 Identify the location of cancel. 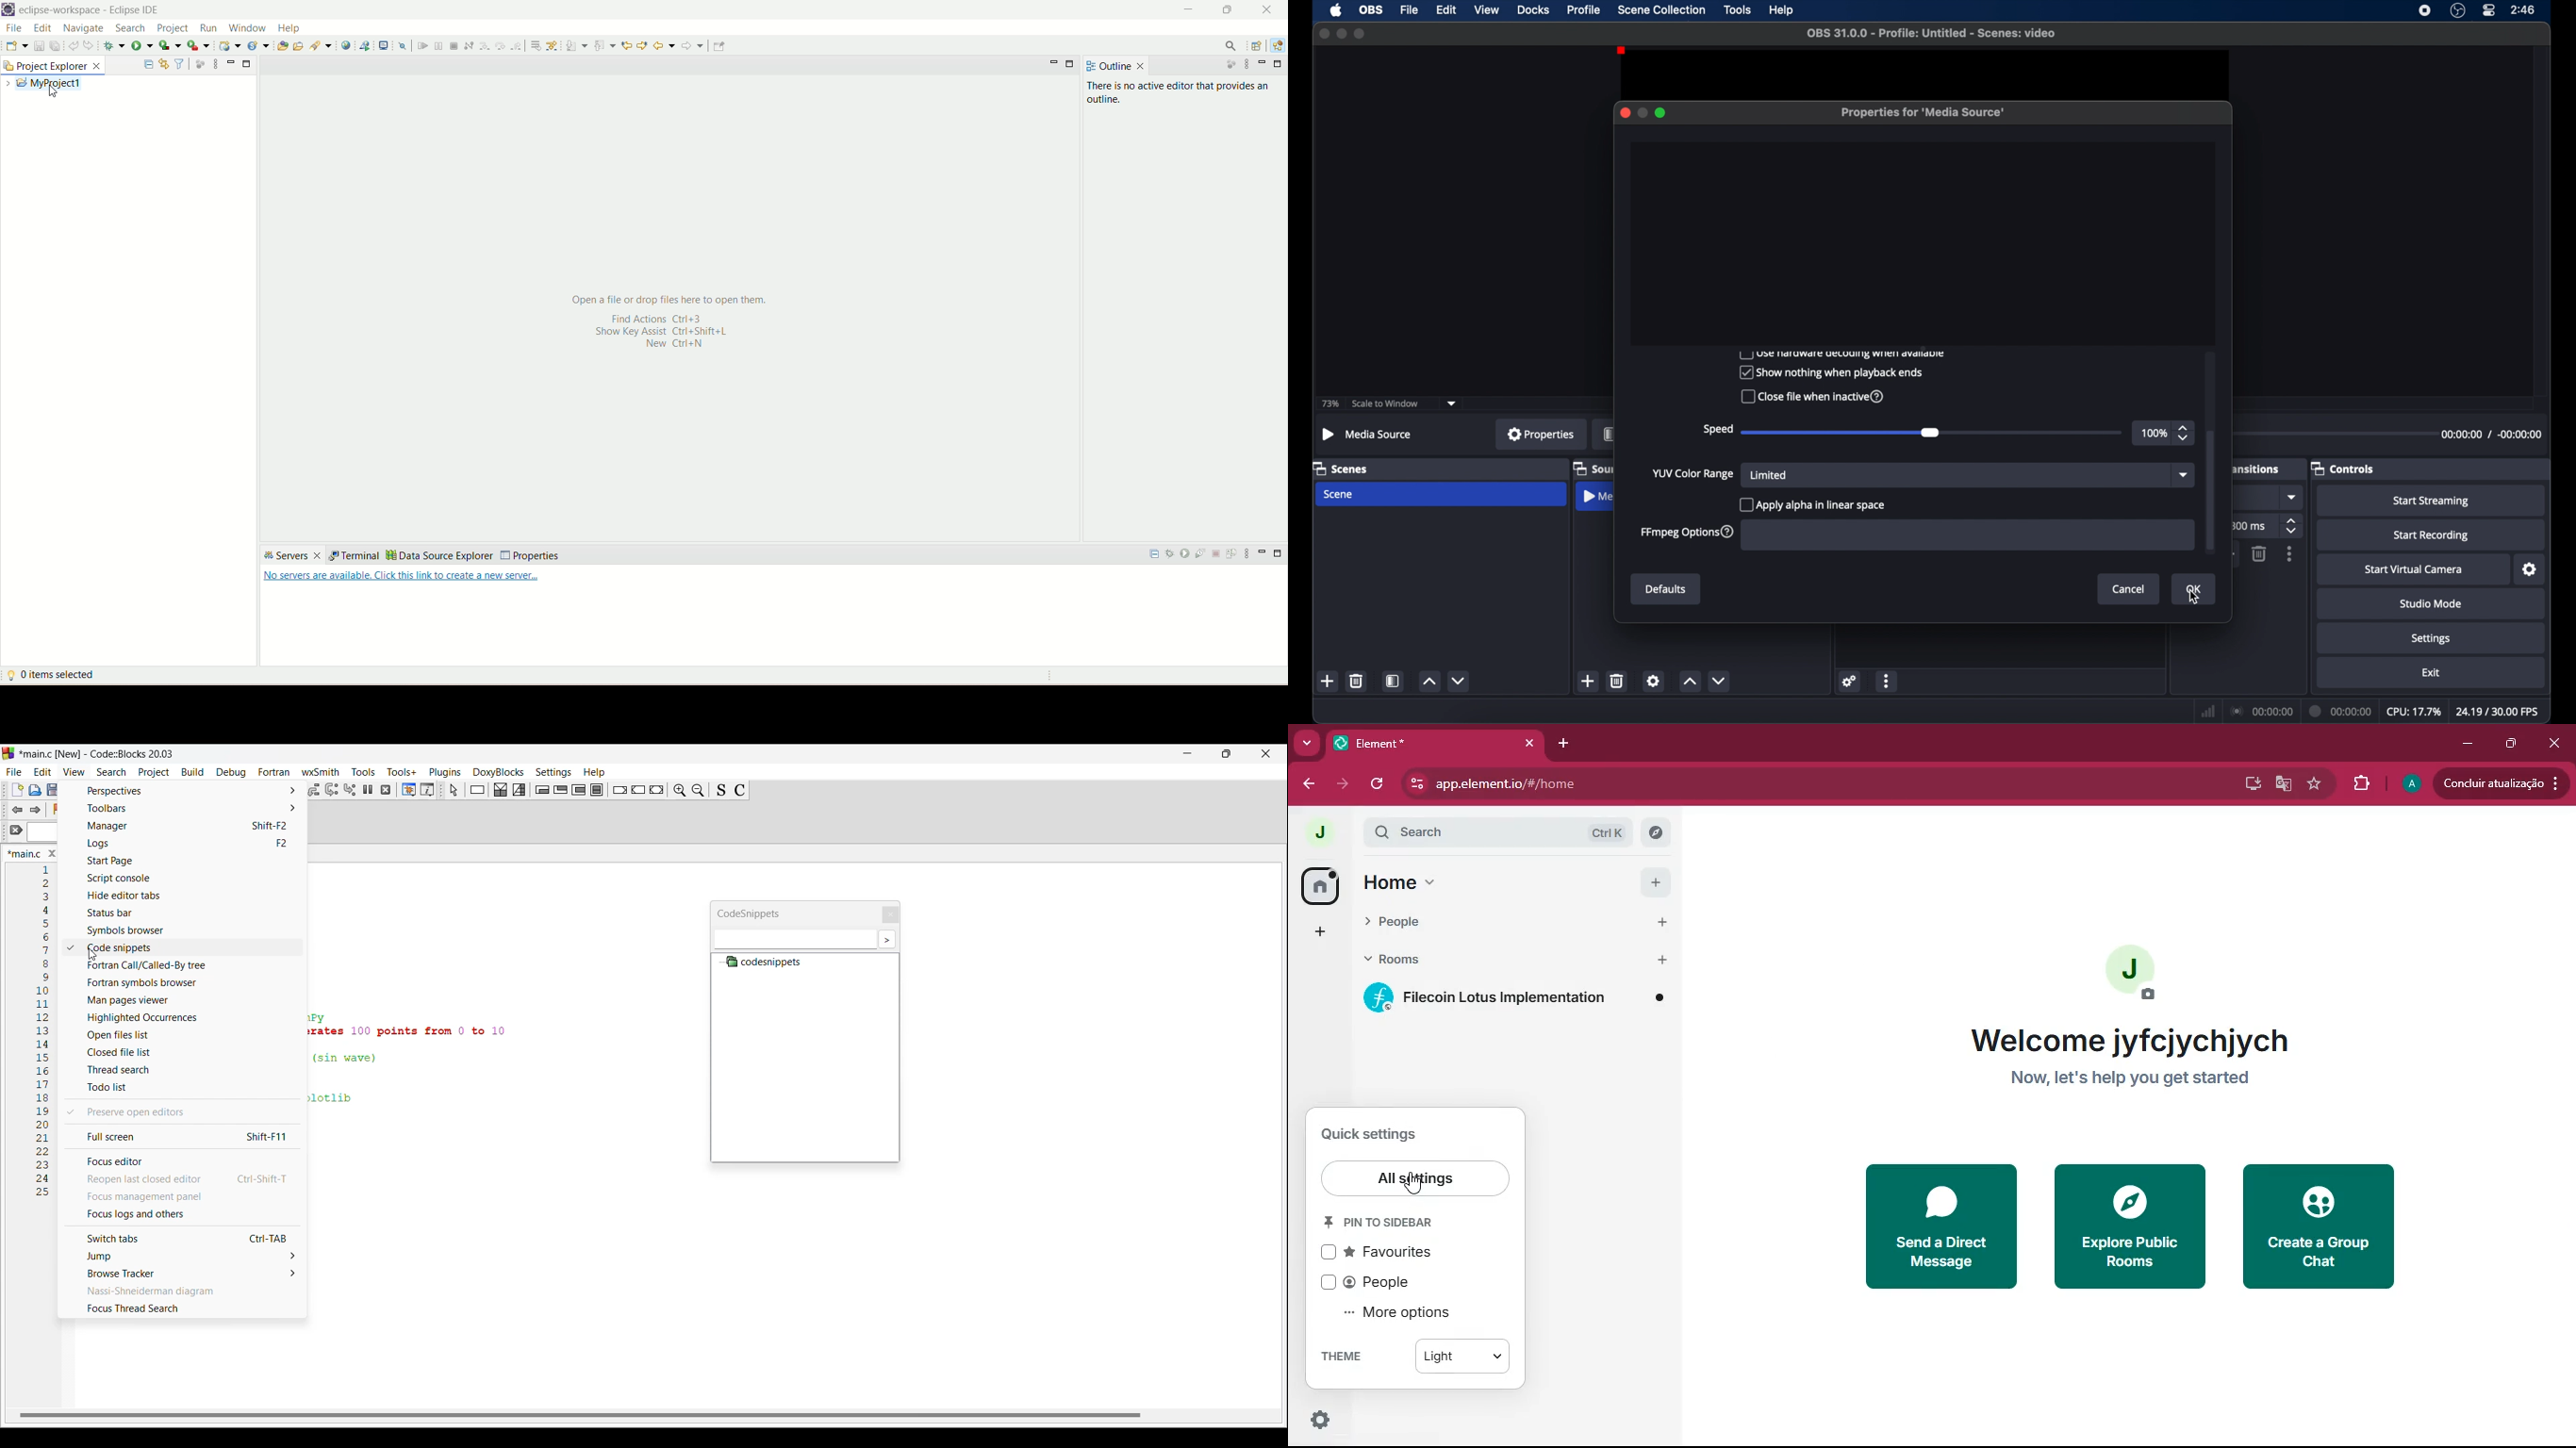
(2129, 589).